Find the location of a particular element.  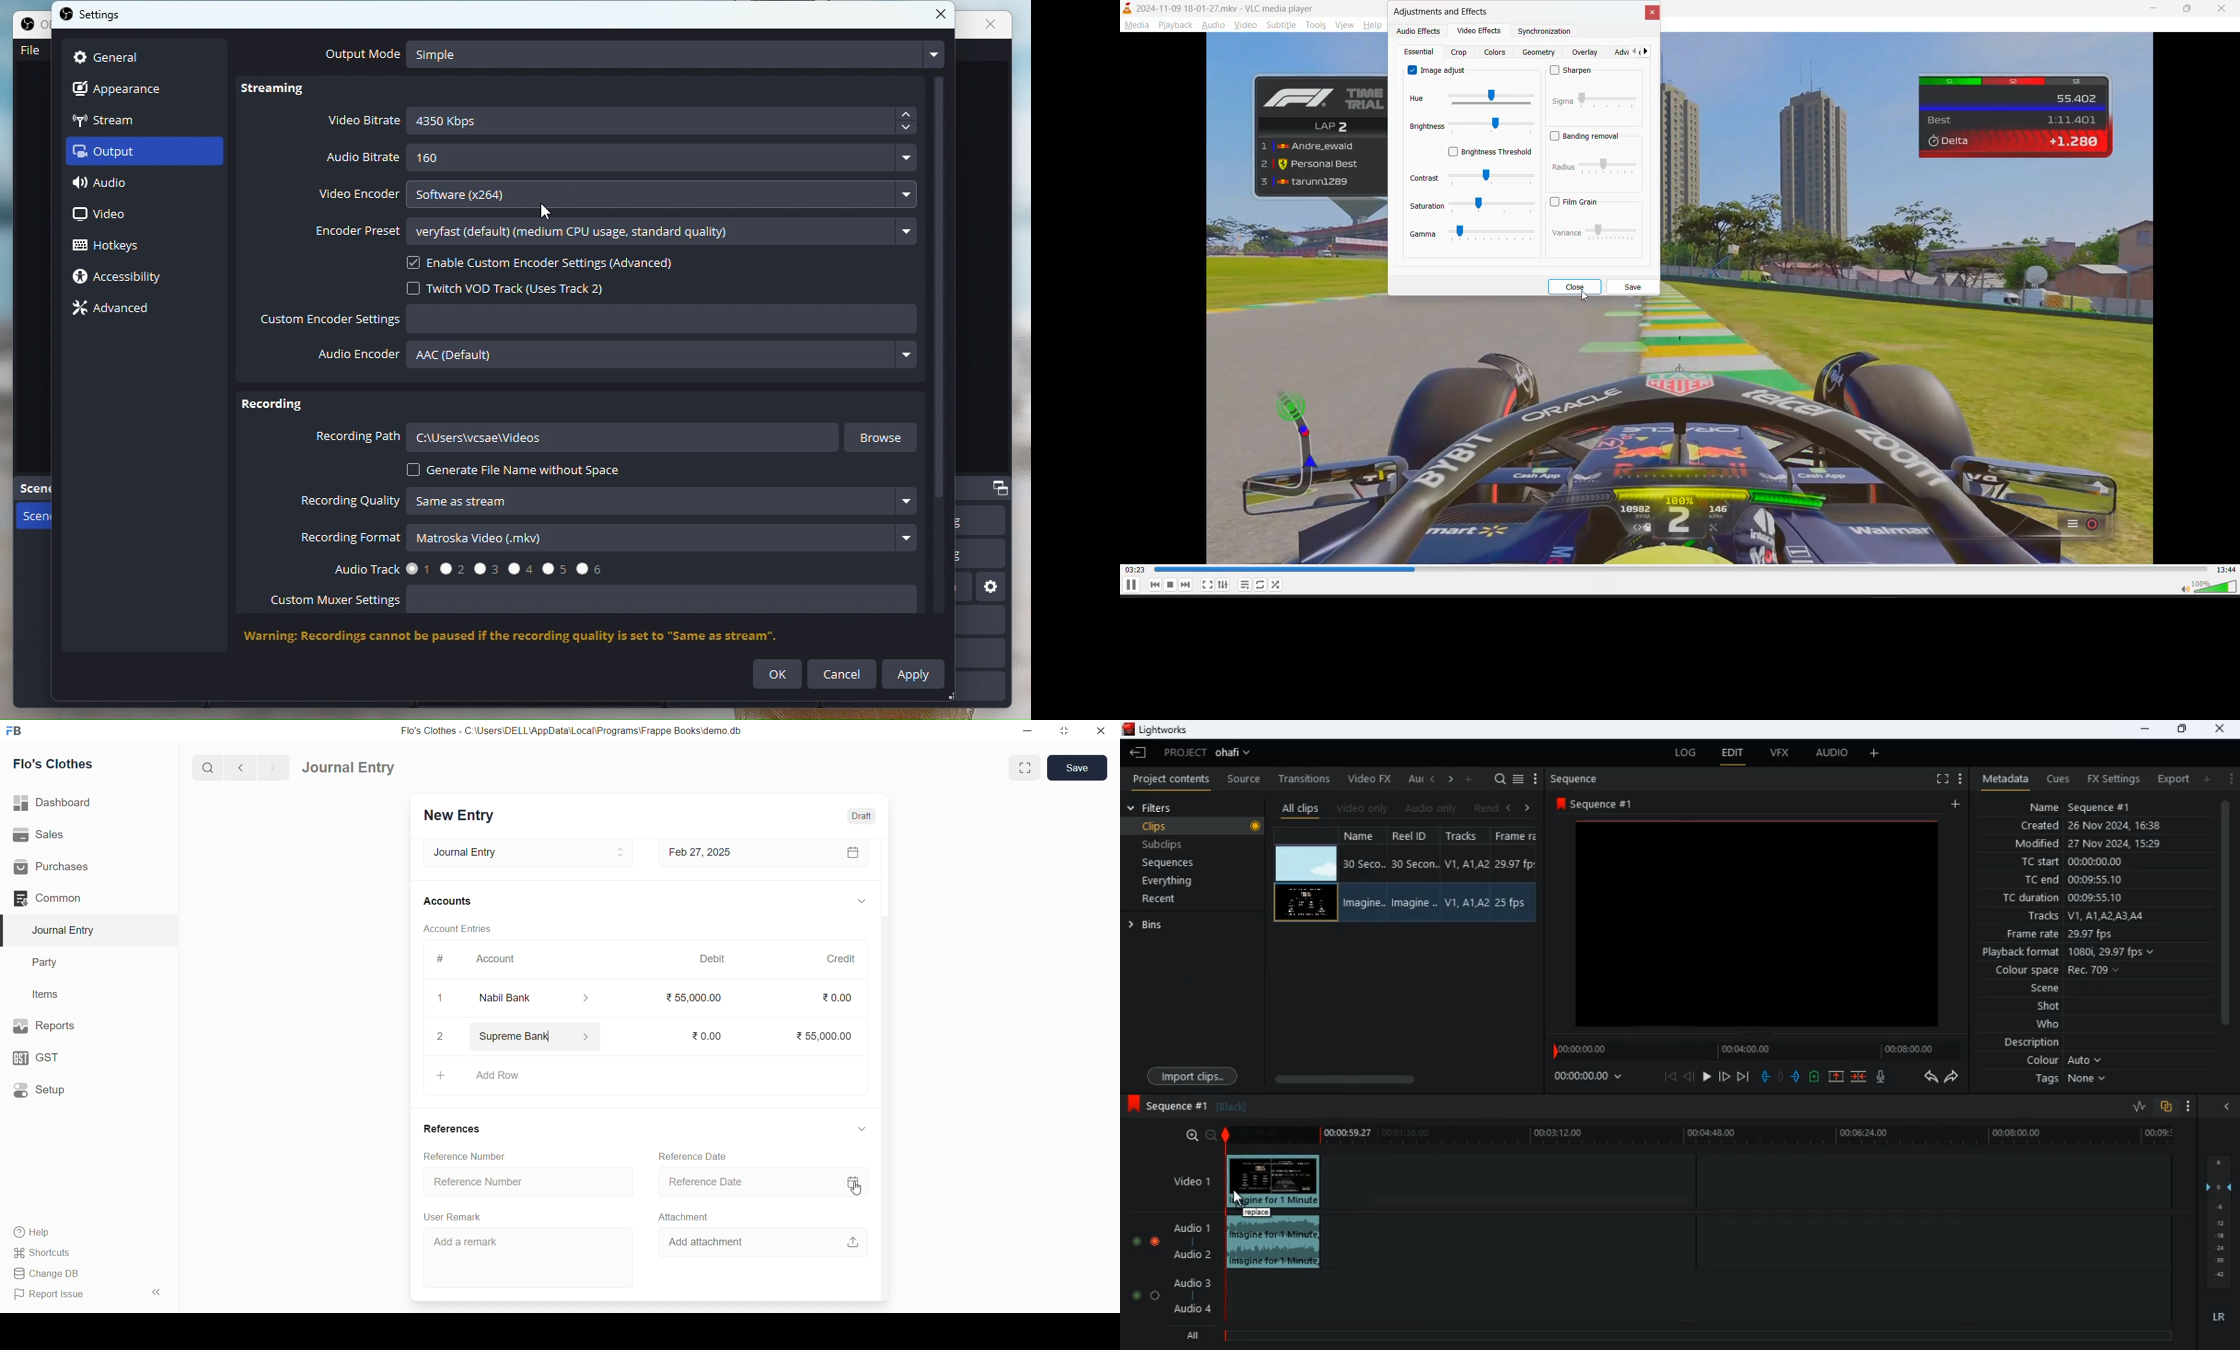

ok is located at coordinates (778, 675).